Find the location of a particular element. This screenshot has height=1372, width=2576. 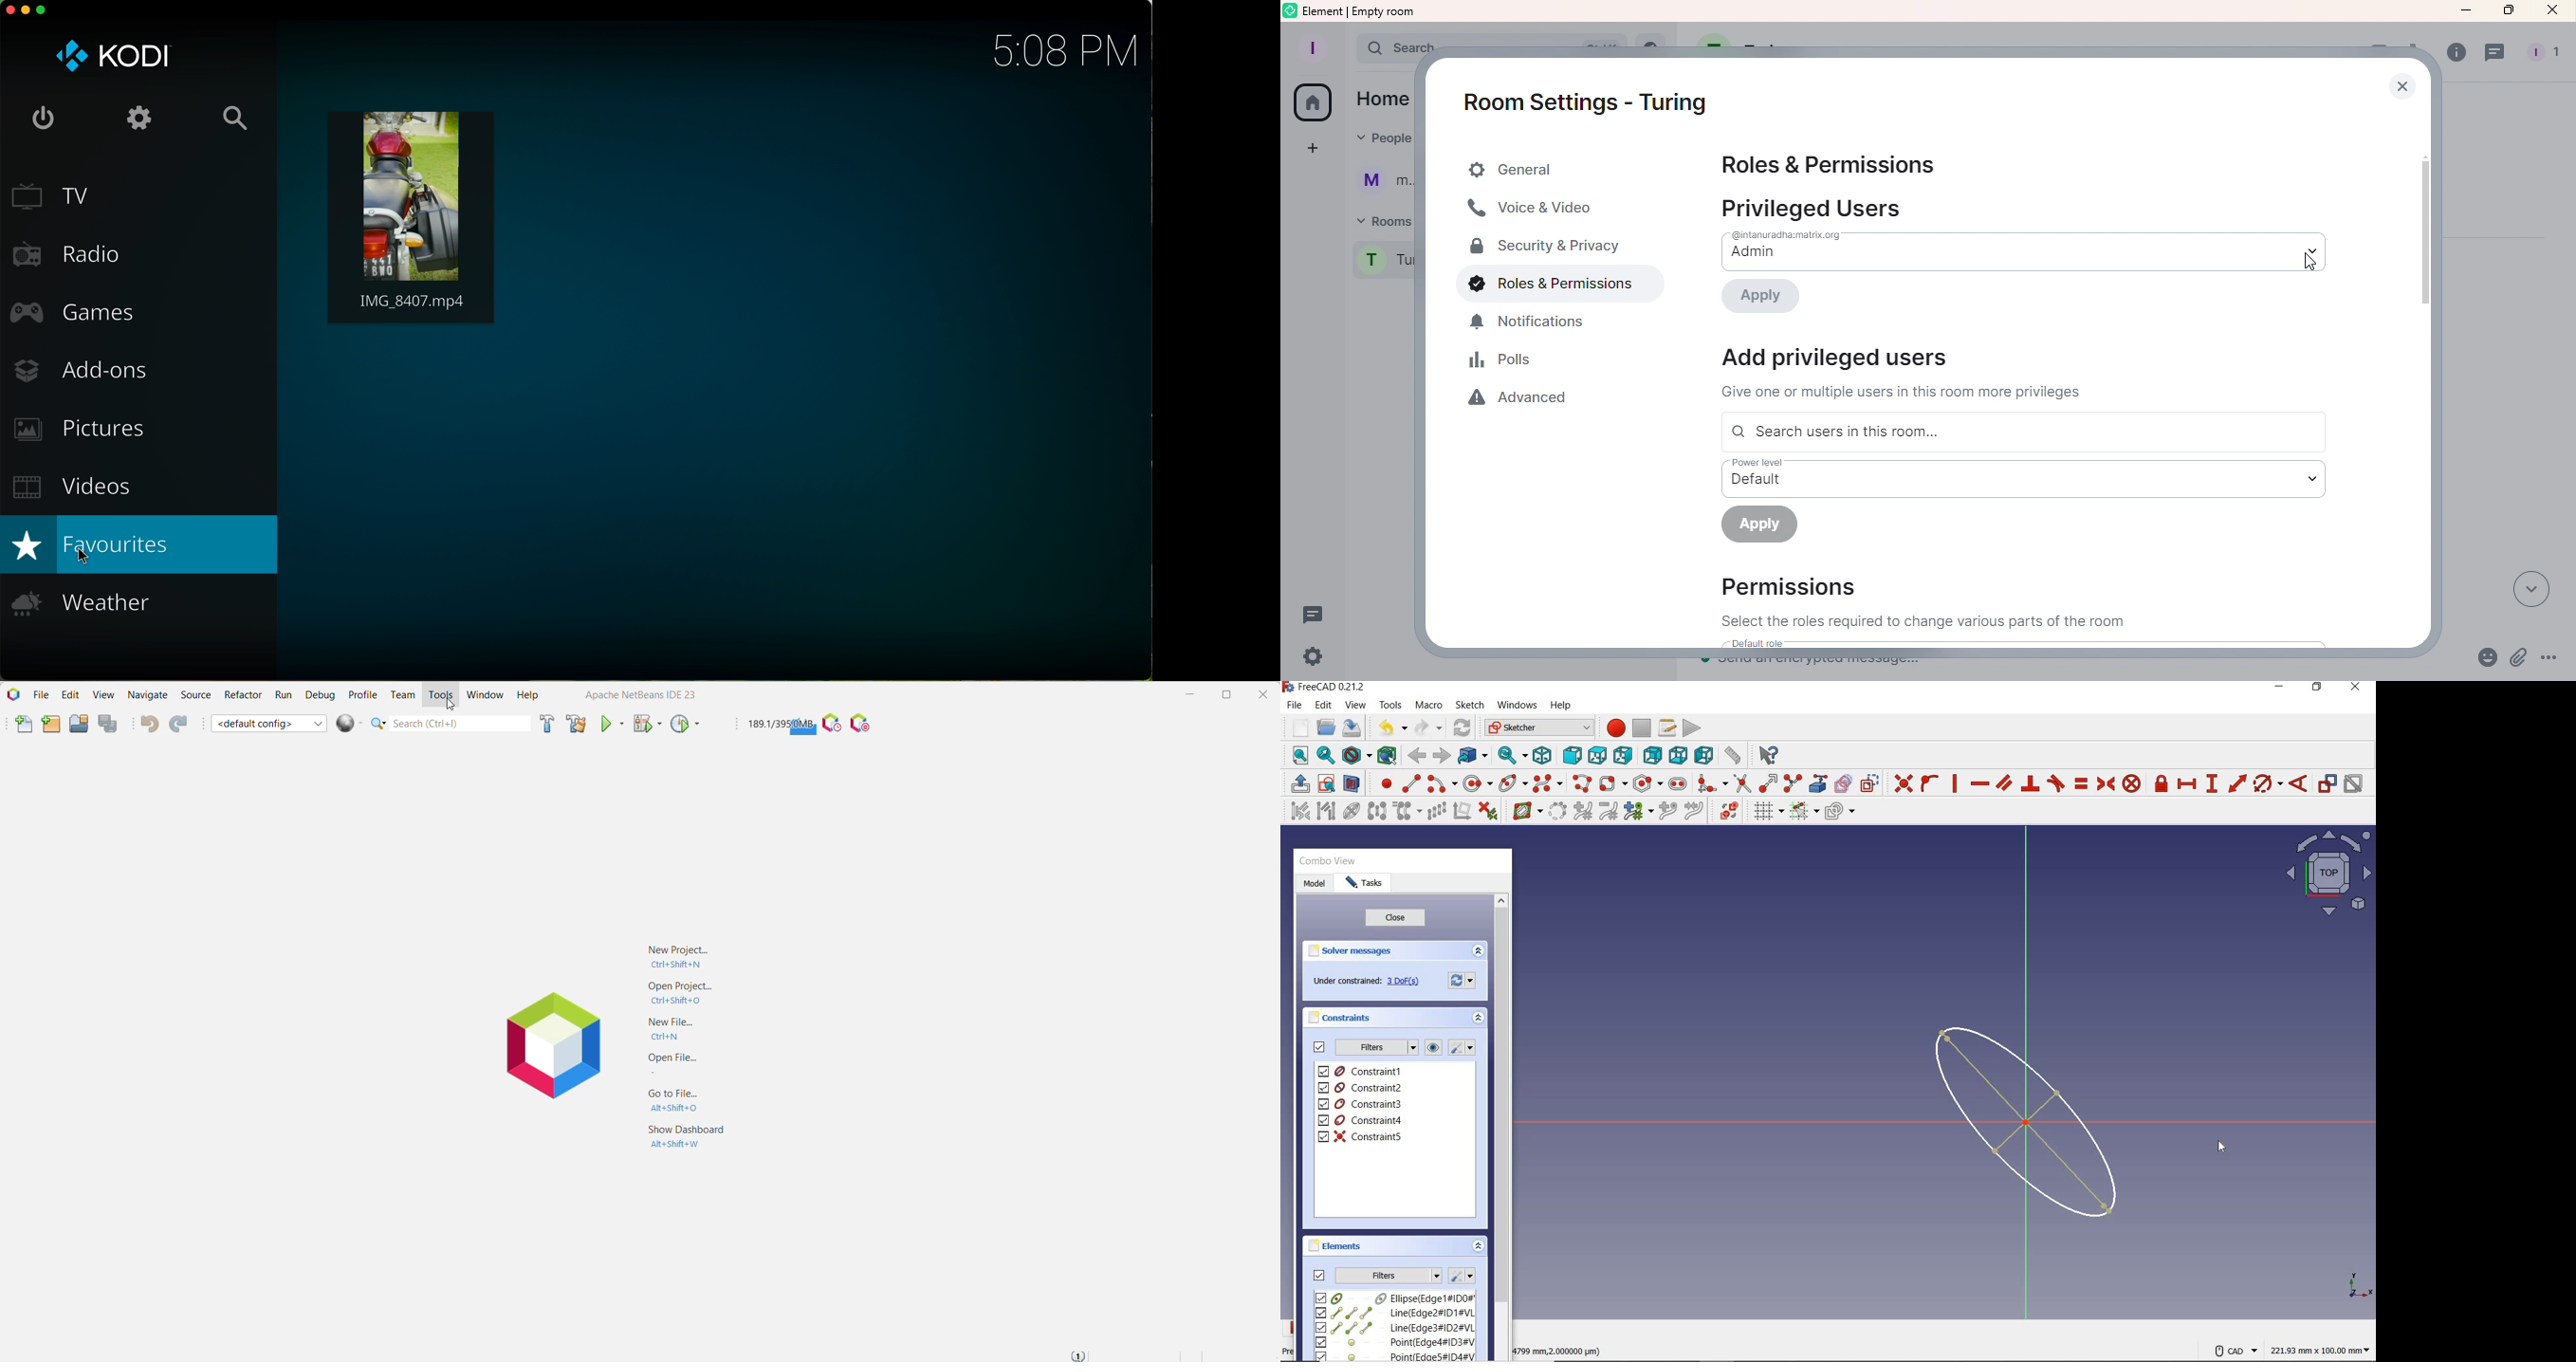

toggle construction geometry is located at coordinates (1870, 783).